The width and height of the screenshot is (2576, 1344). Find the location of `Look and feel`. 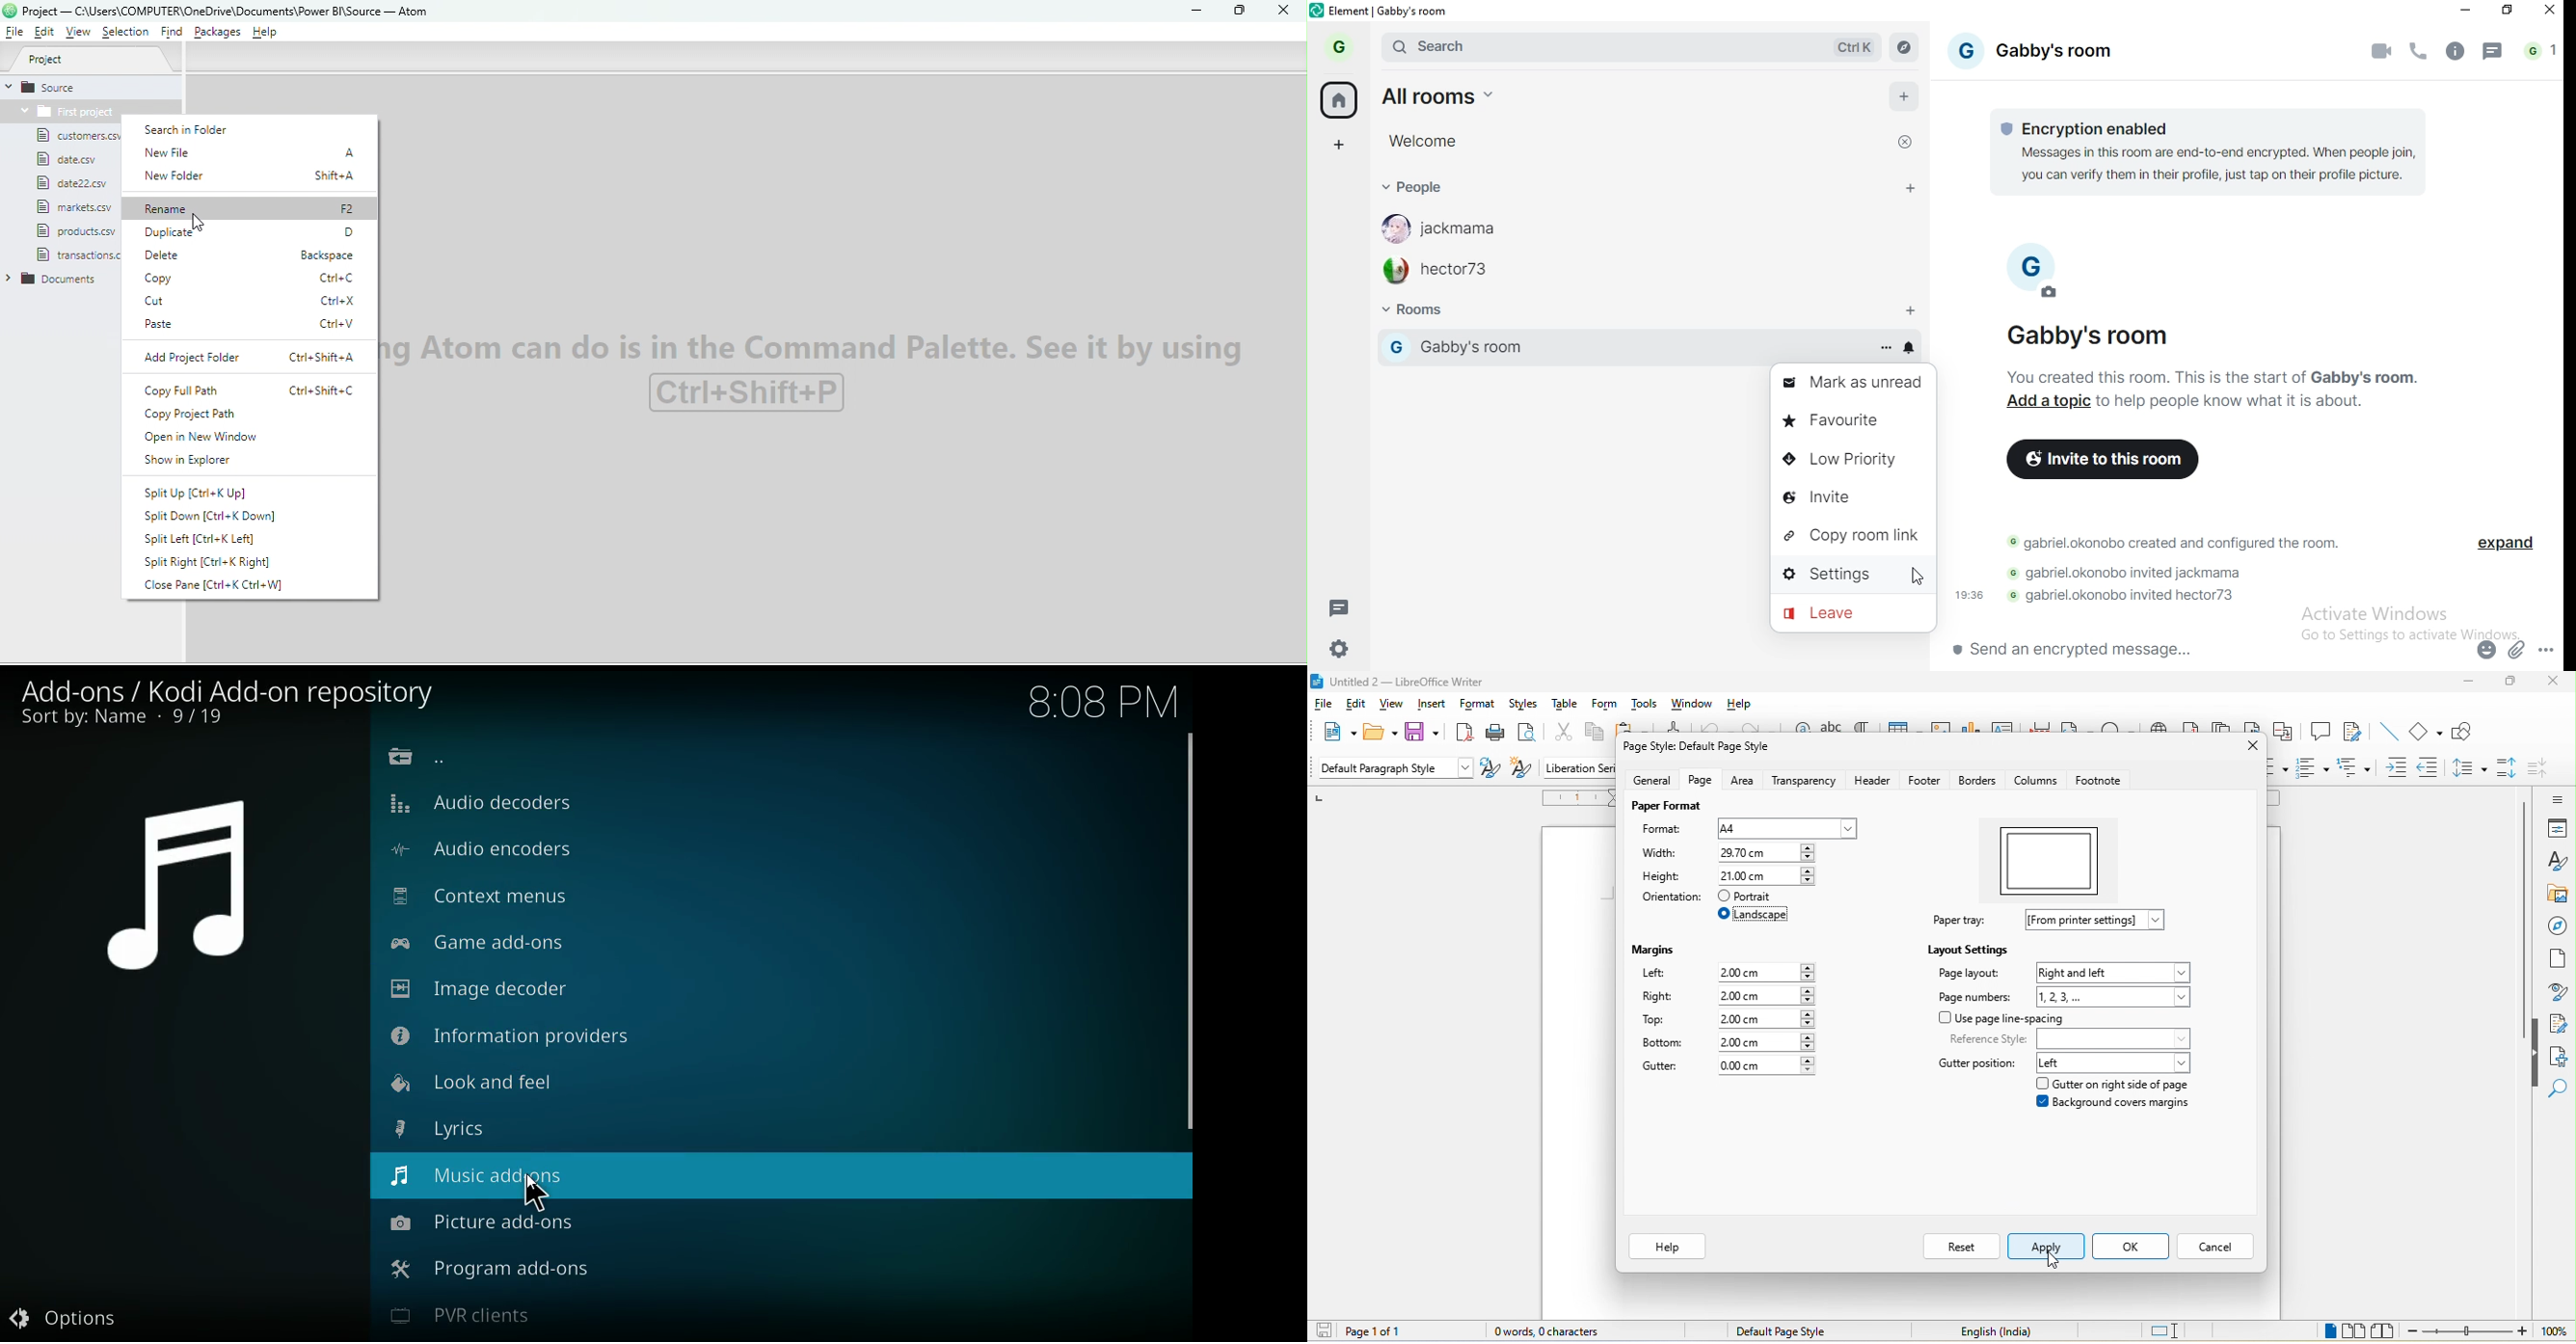

Look and feel is located at coordinates (489, 1082).